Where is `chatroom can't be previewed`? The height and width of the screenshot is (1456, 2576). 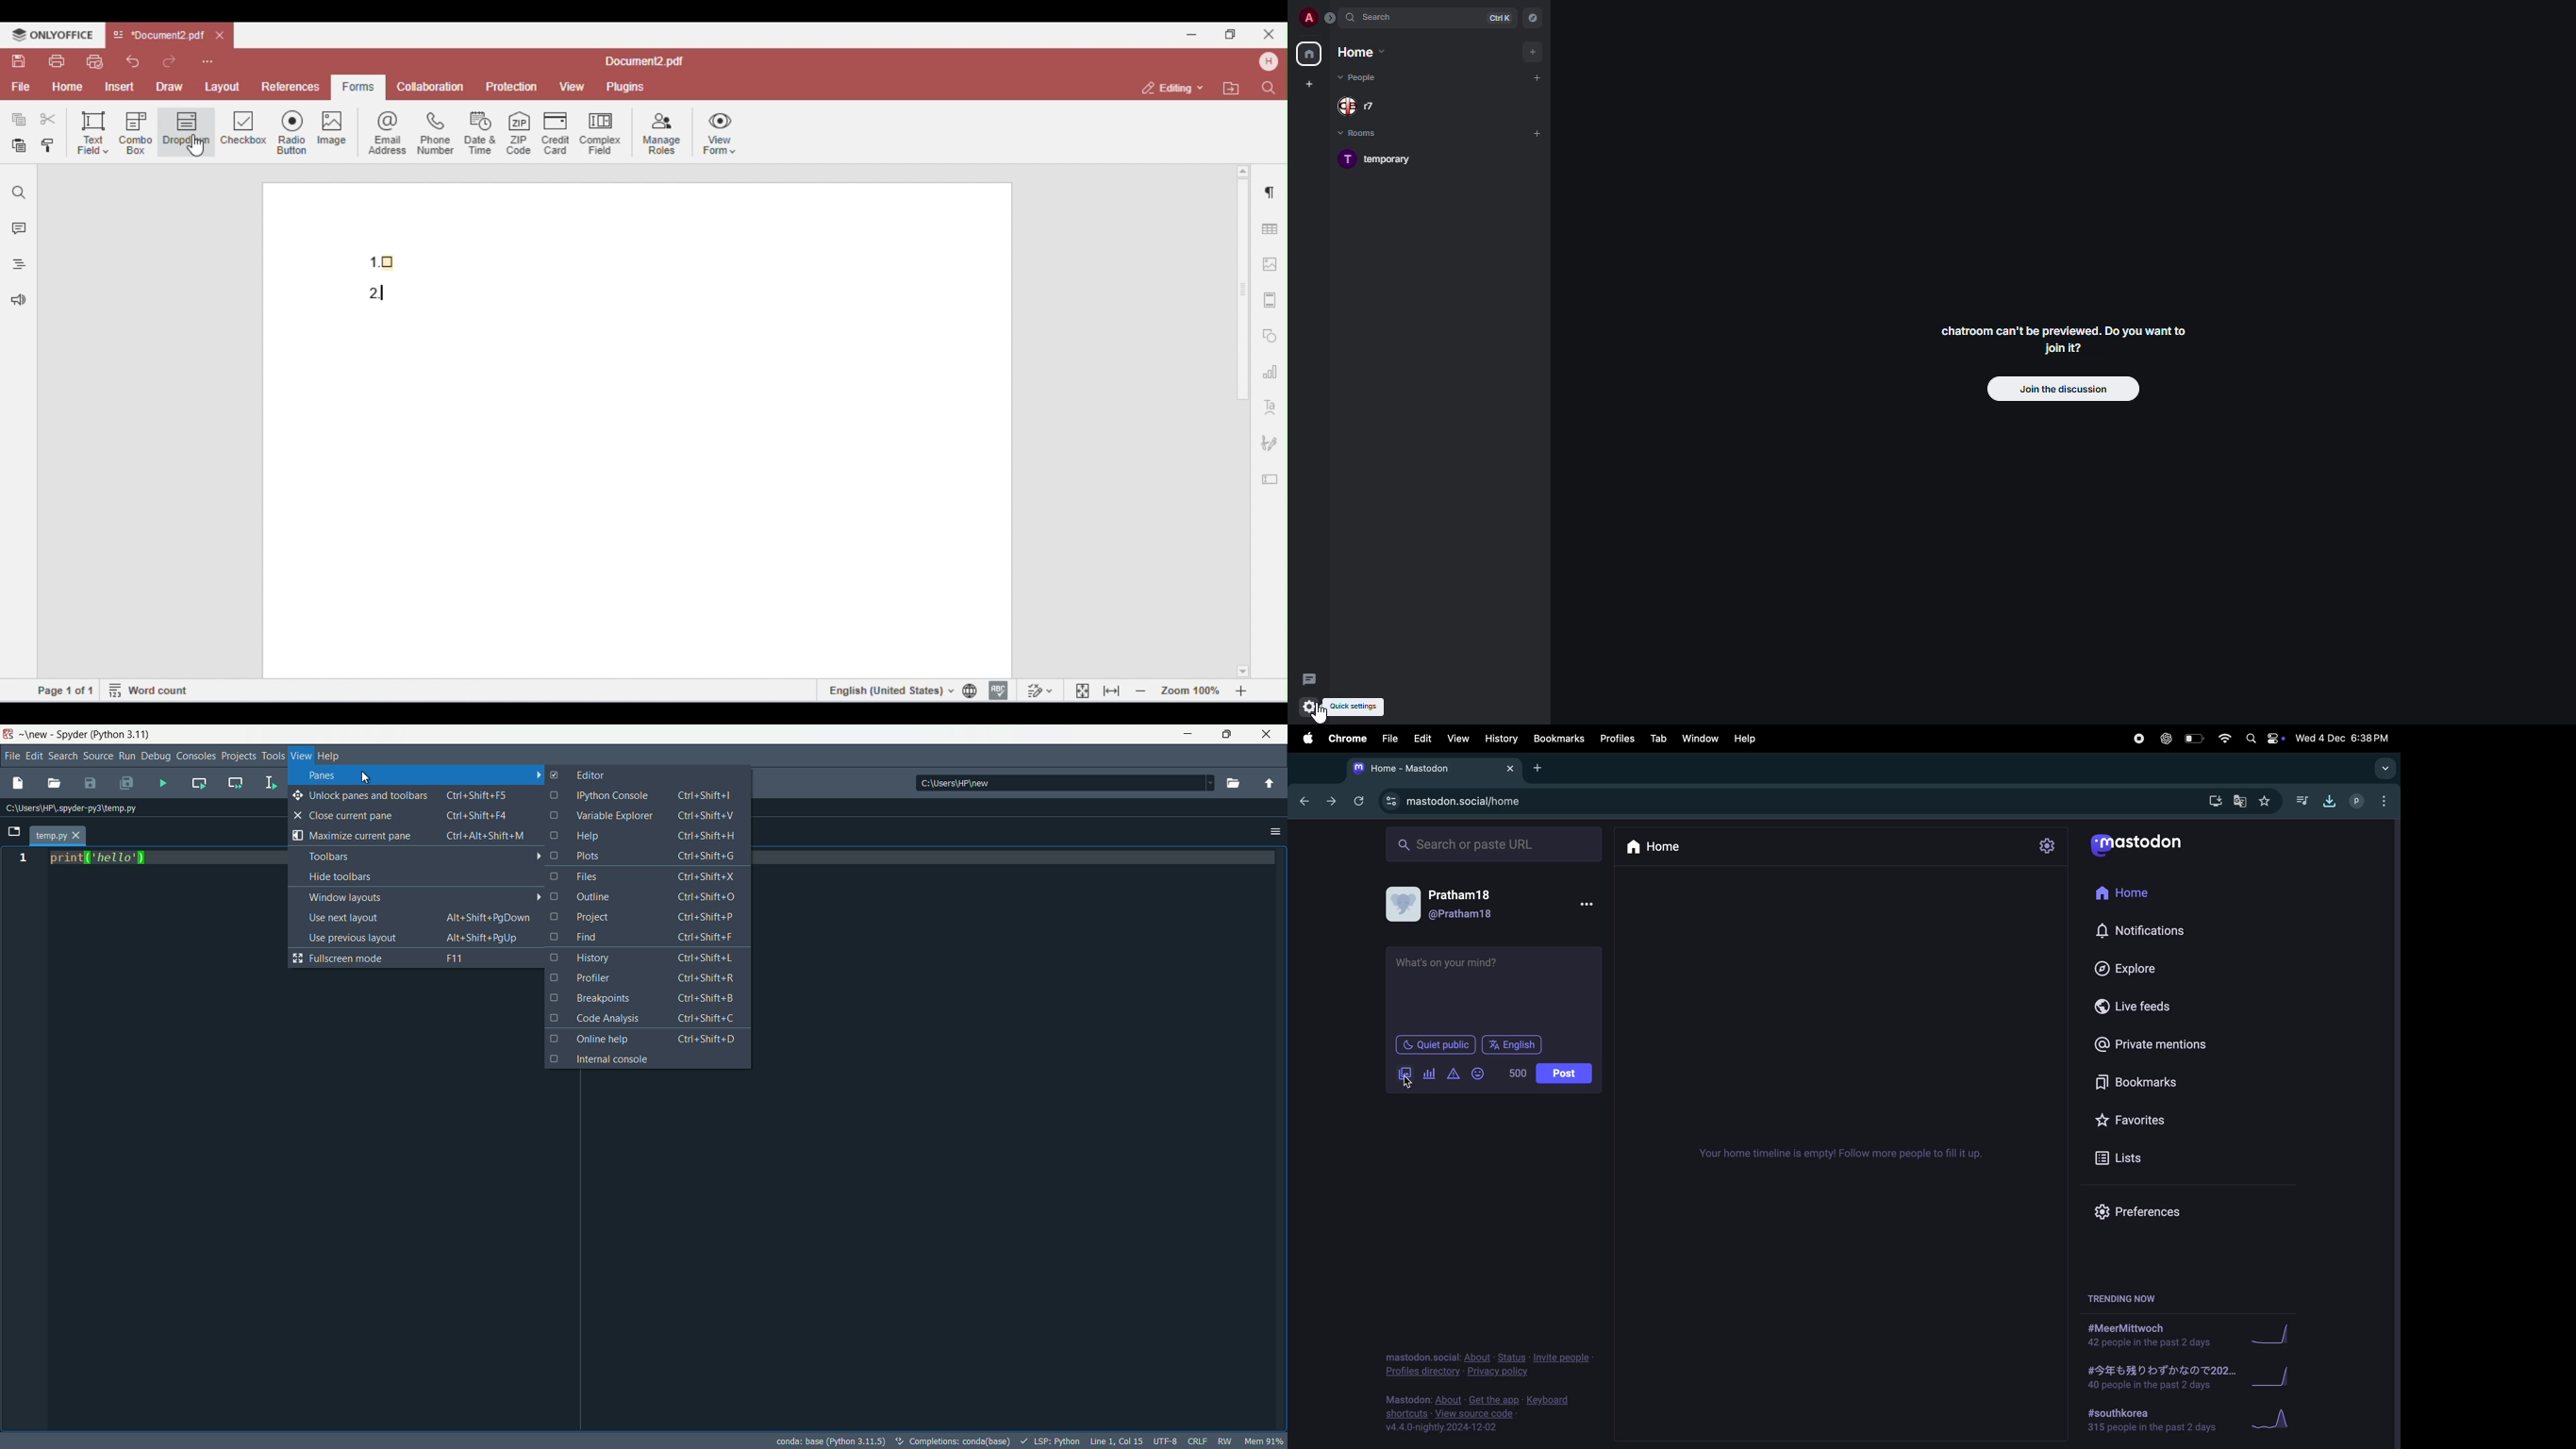
chatroom can't be previewed is located at coordinates (2062, 340).